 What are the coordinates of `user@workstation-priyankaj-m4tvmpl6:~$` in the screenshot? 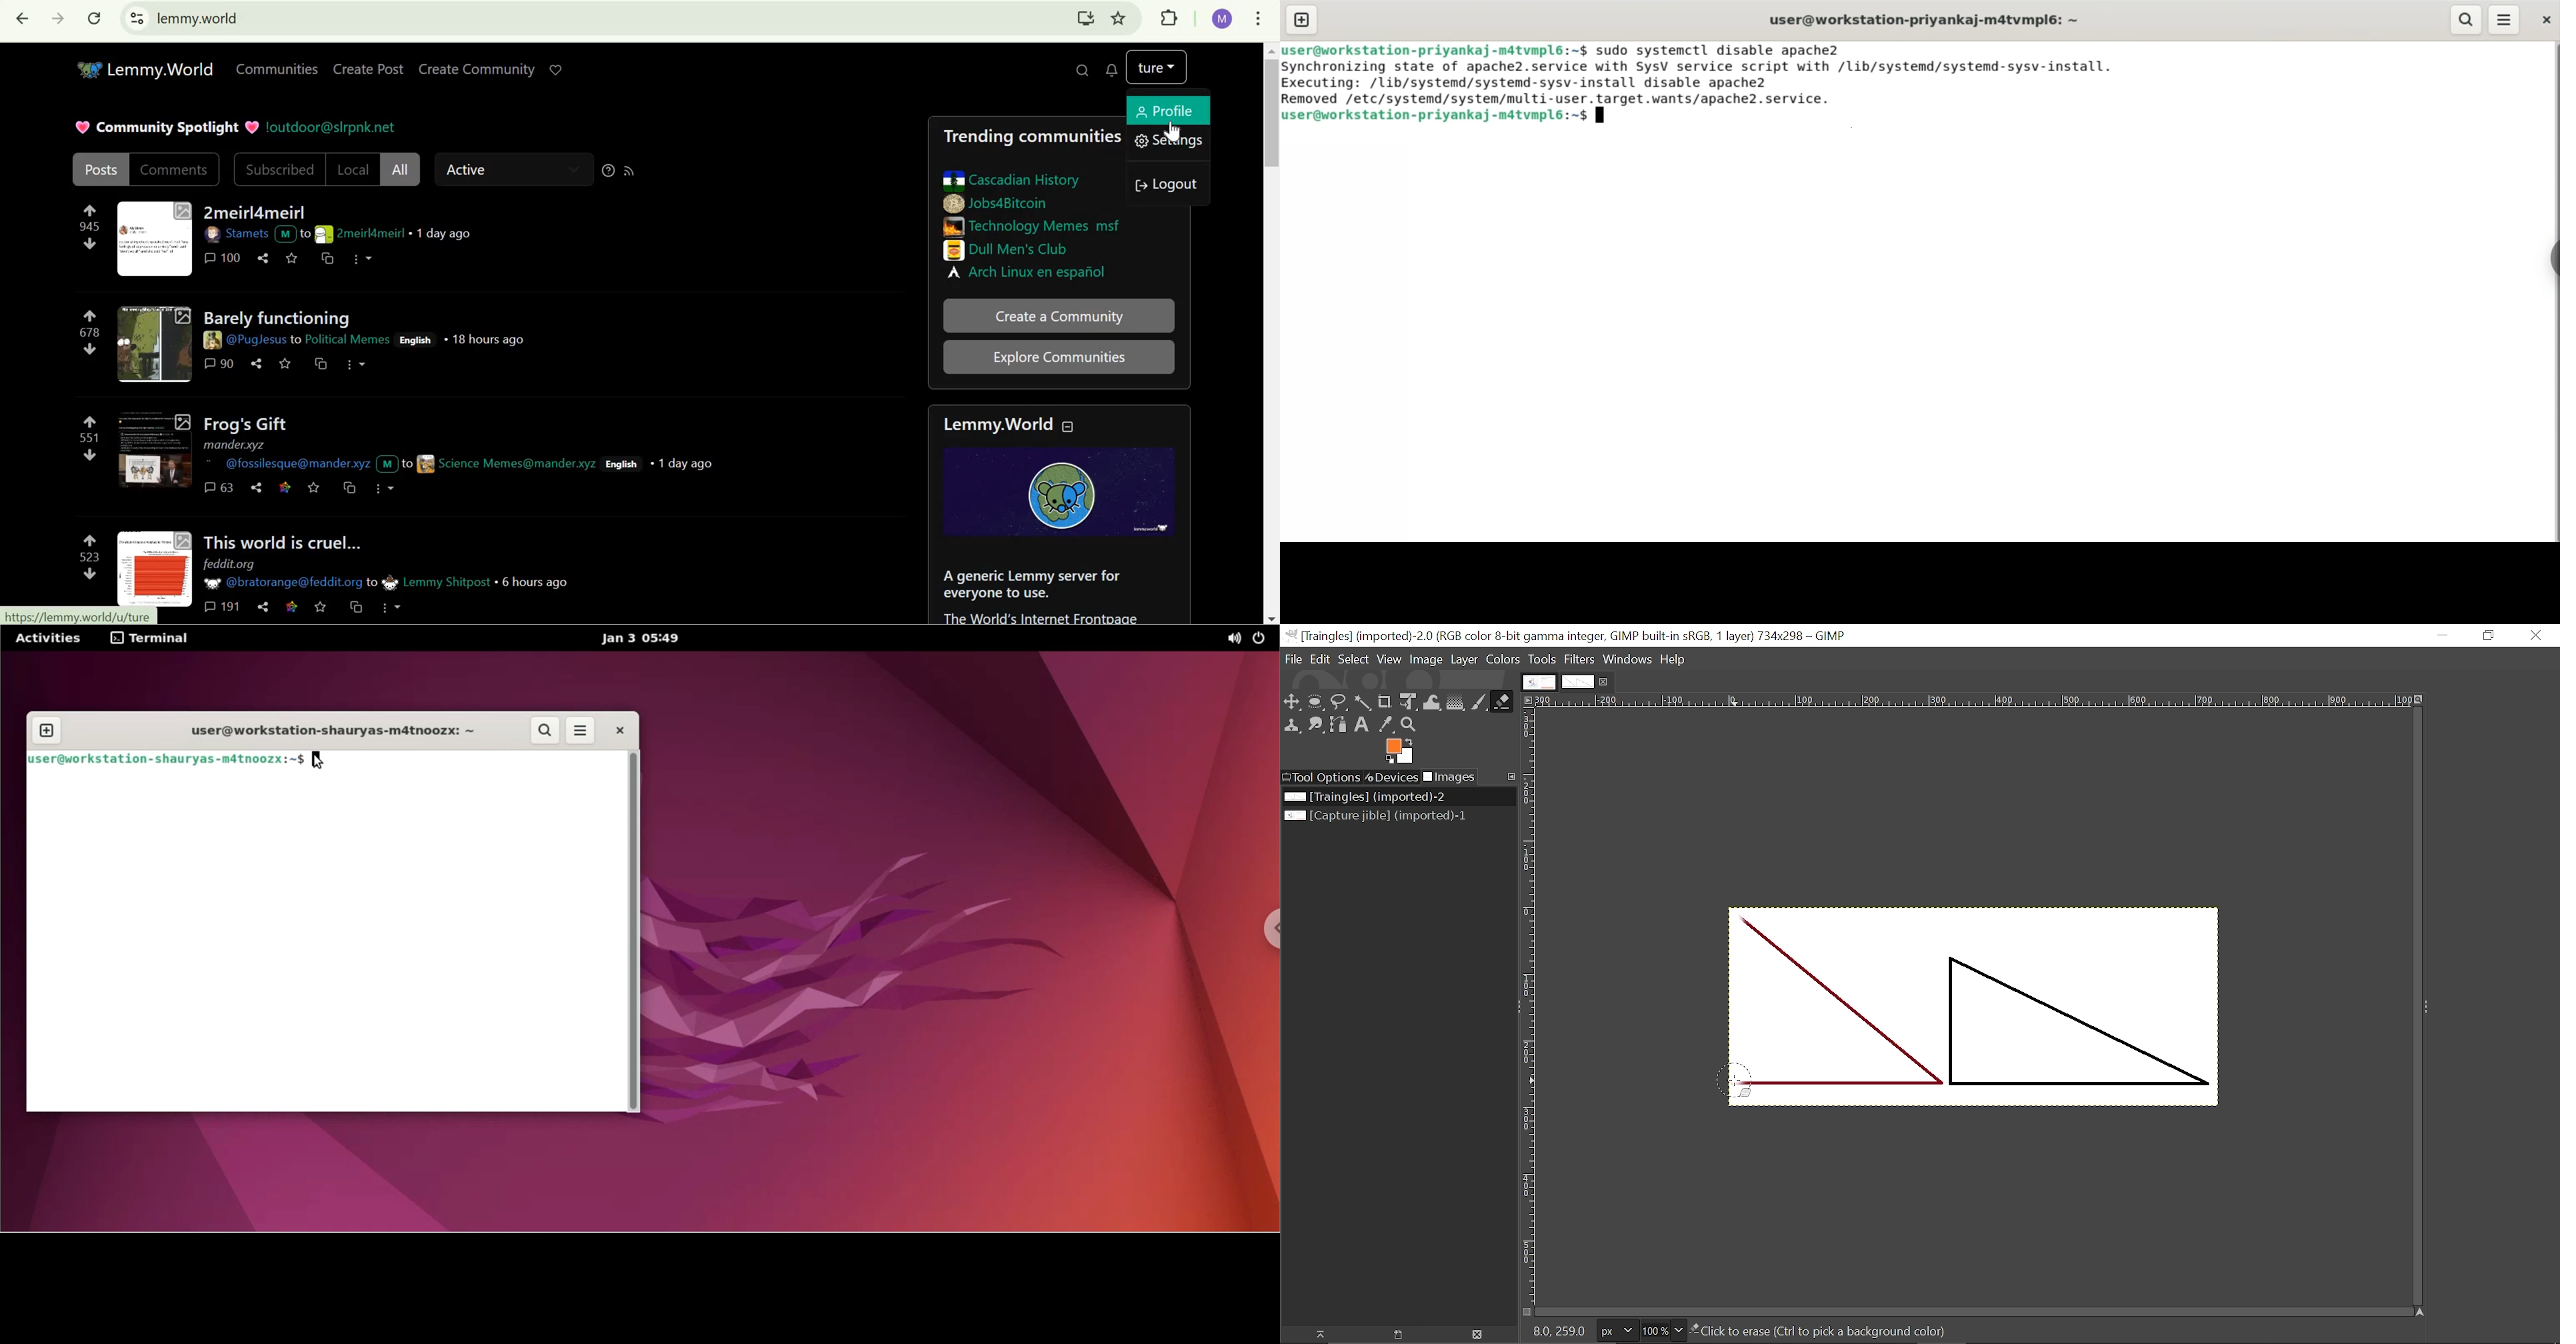 It's located at (1434, 48).